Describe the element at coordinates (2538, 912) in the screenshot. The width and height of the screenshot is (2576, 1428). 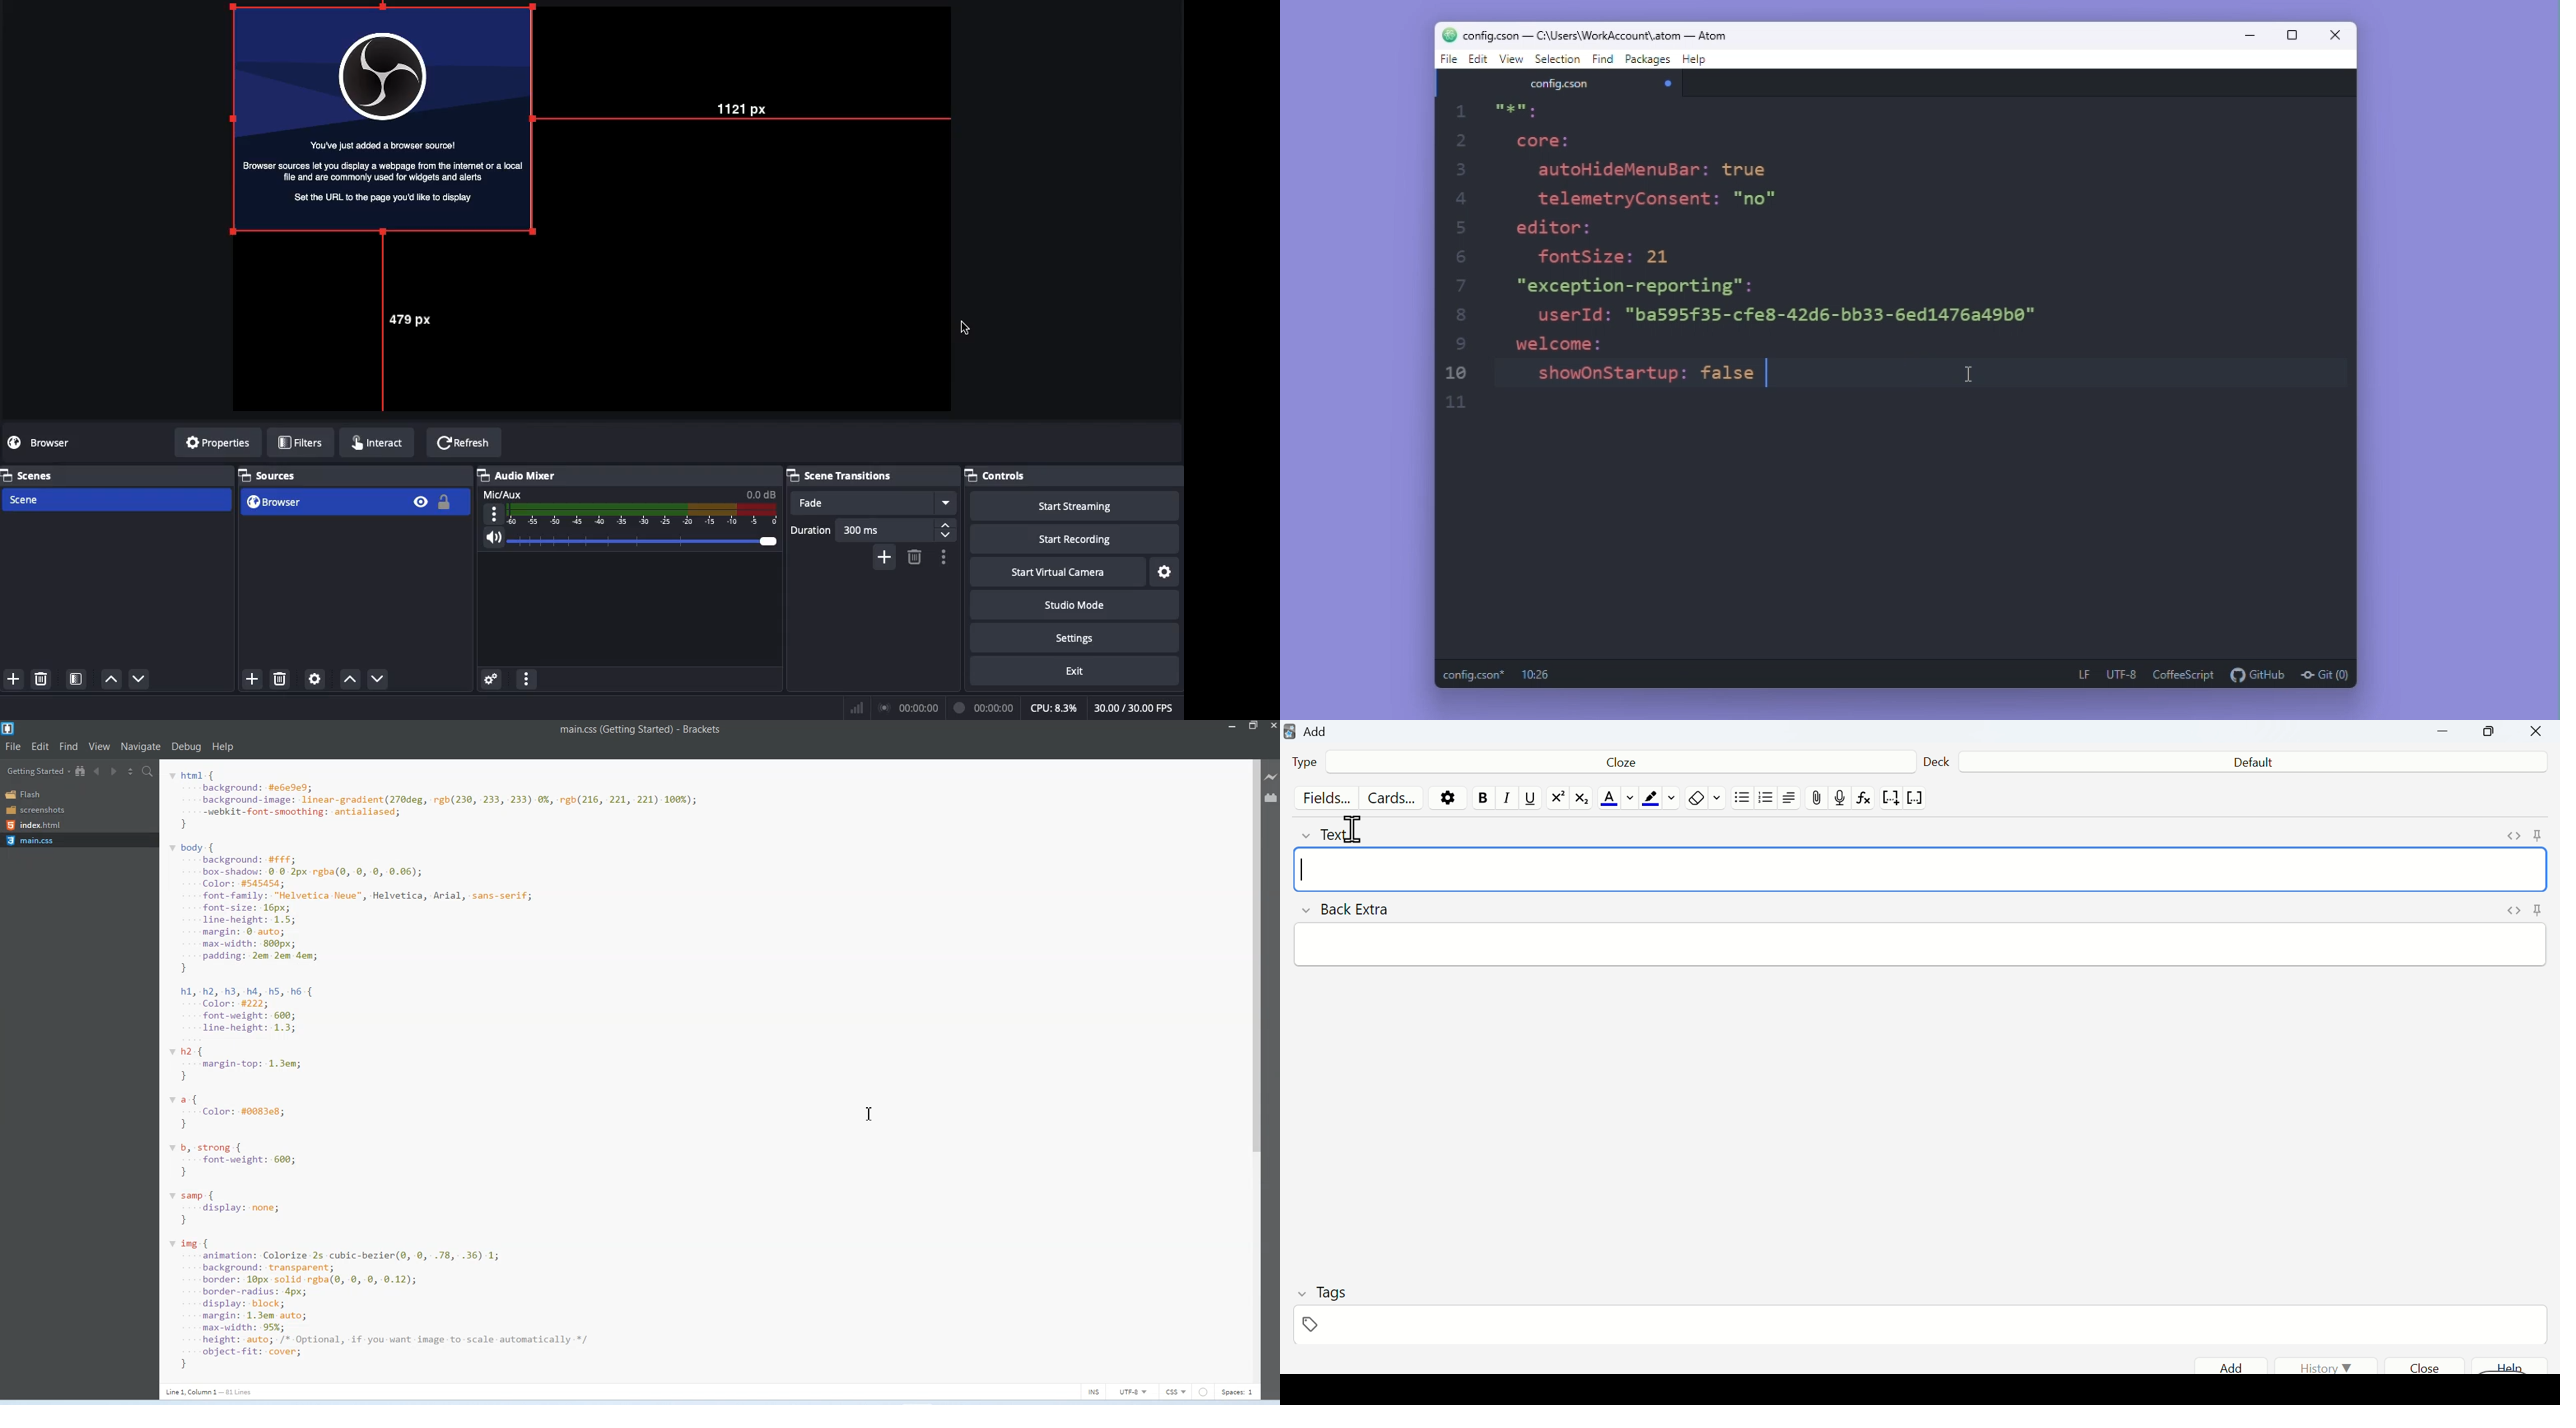
I see `Pin` at that location.